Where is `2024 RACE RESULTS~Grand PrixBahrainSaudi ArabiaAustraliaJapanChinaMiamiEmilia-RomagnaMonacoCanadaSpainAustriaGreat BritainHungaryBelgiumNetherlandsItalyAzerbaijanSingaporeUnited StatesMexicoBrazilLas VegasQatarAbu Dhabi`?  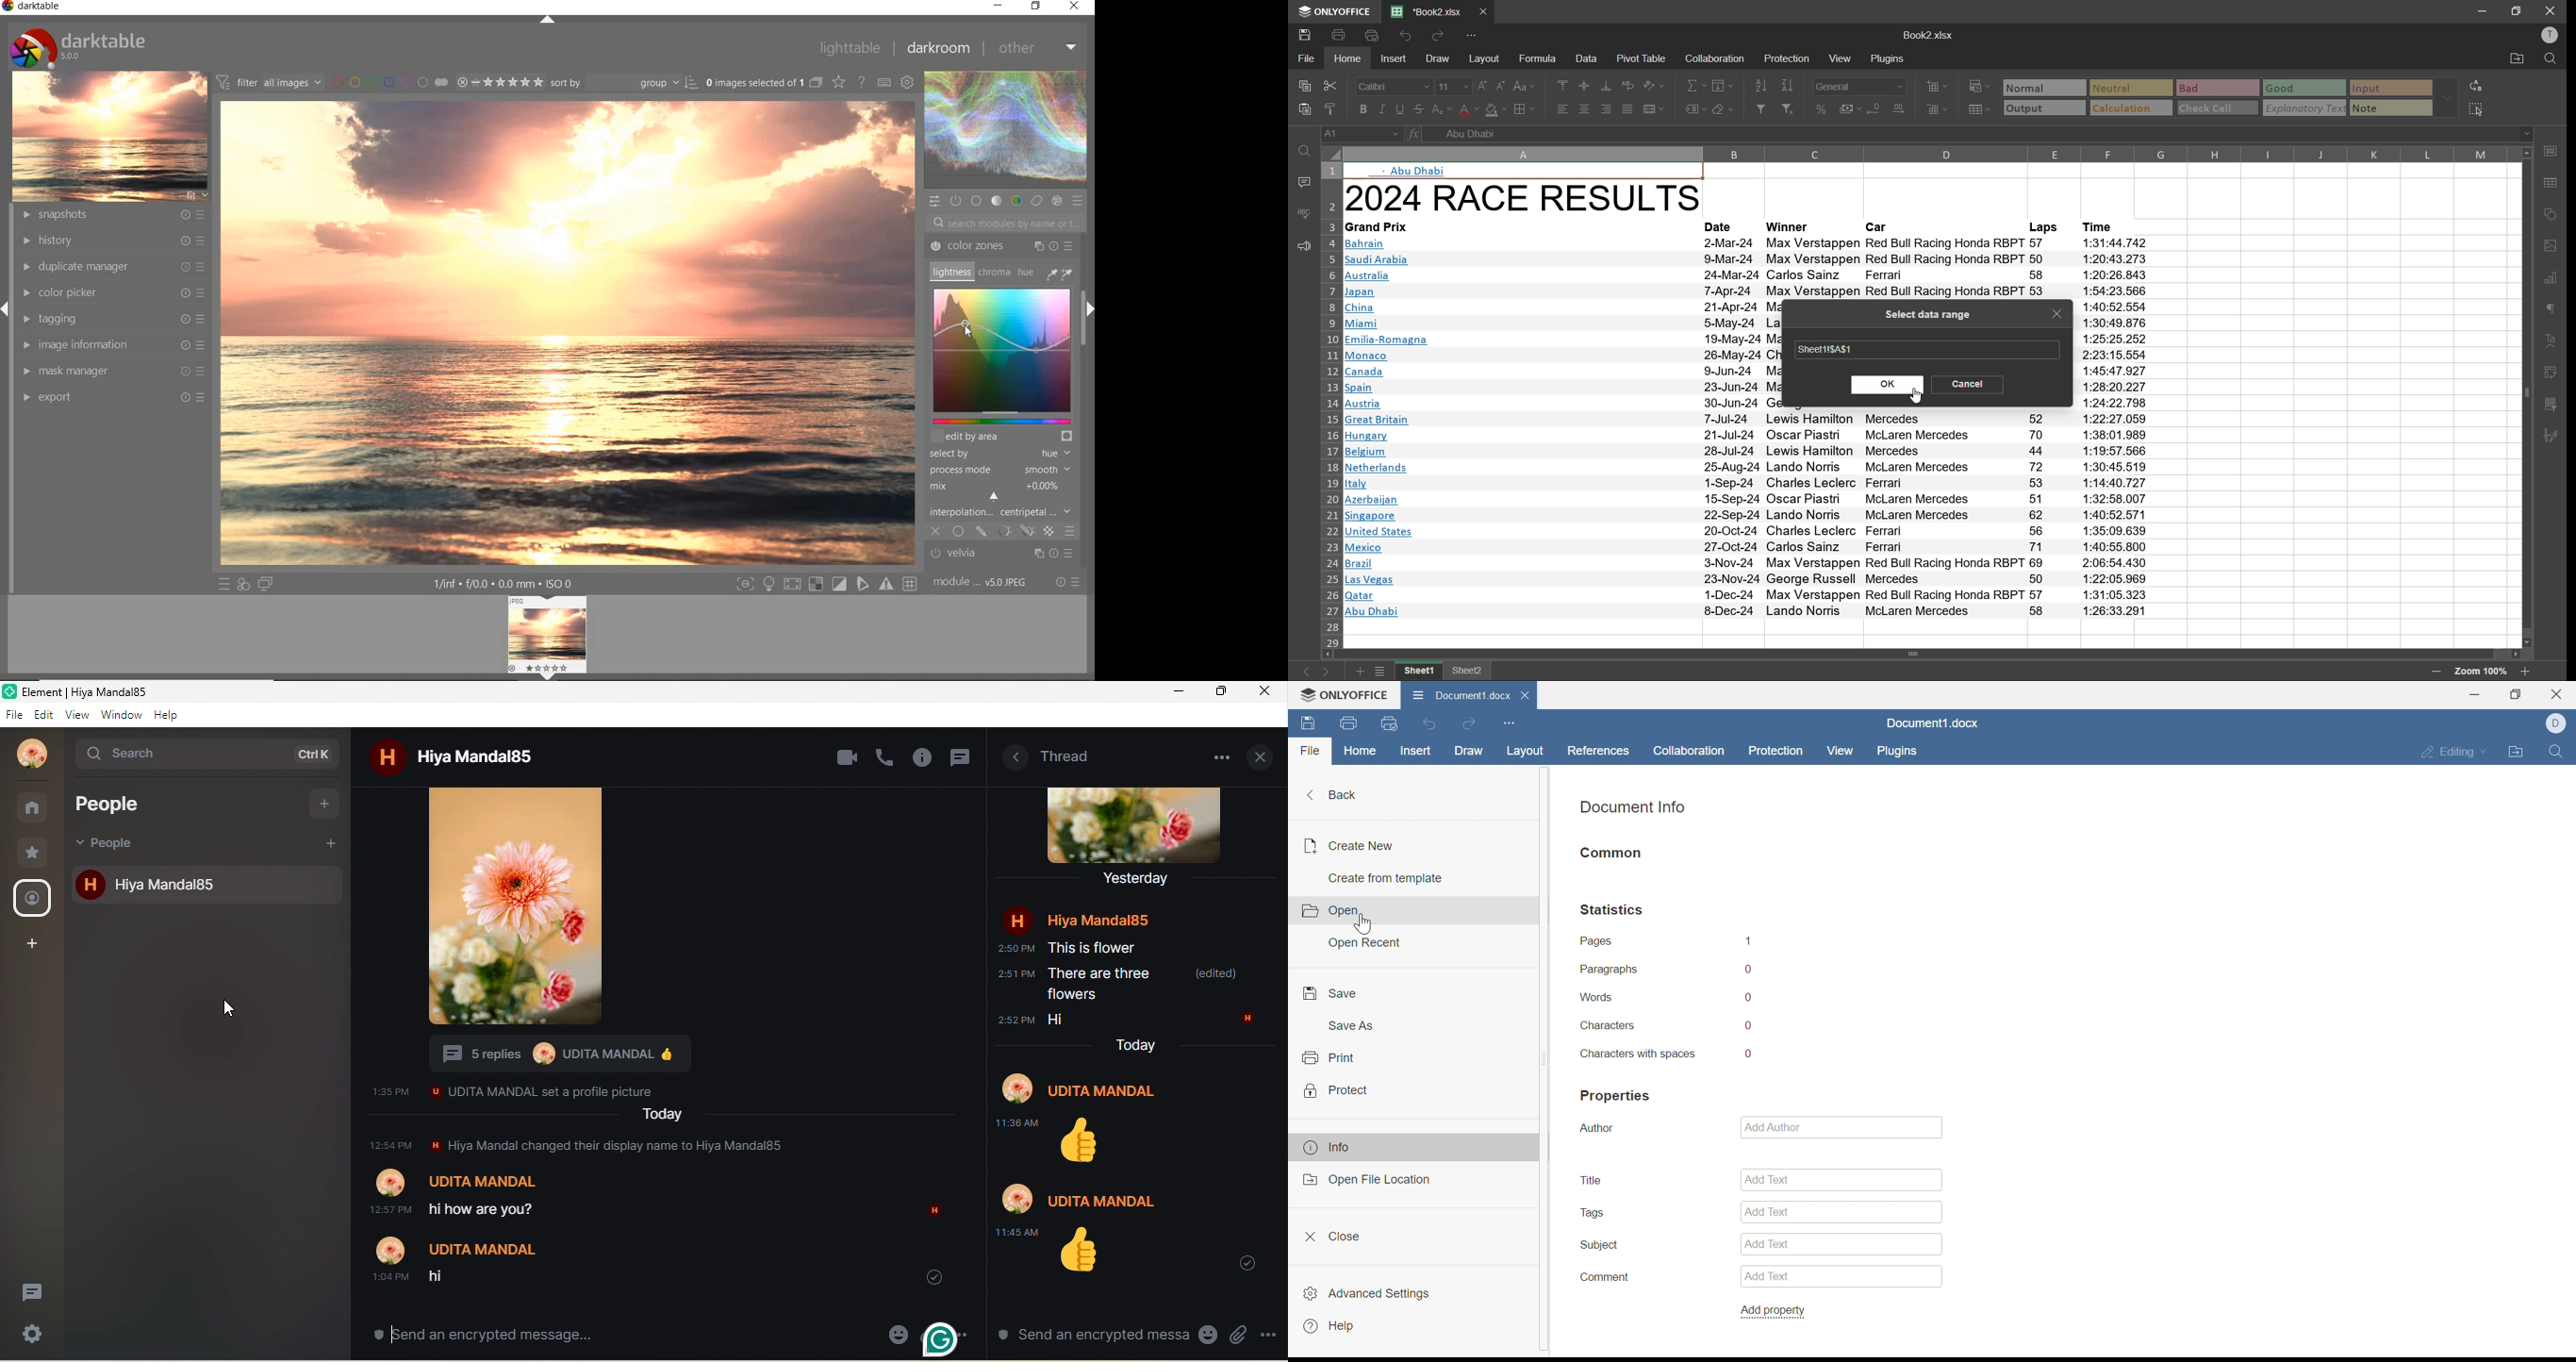 2024 RACE RESULTS~Grand PrixBahrainSaudi ArabiaAustraliaJapanChinaMiamiEmilia-RomagnaMonacoCanadaSpainAustriaGreat BritainHungaryBelgiumNetherlandsItalyAzerbaijanSingaporeUnited StatesMexicoBrazilLas VegasQatarAbu Dhabi is located at coordinates (1520, 386).